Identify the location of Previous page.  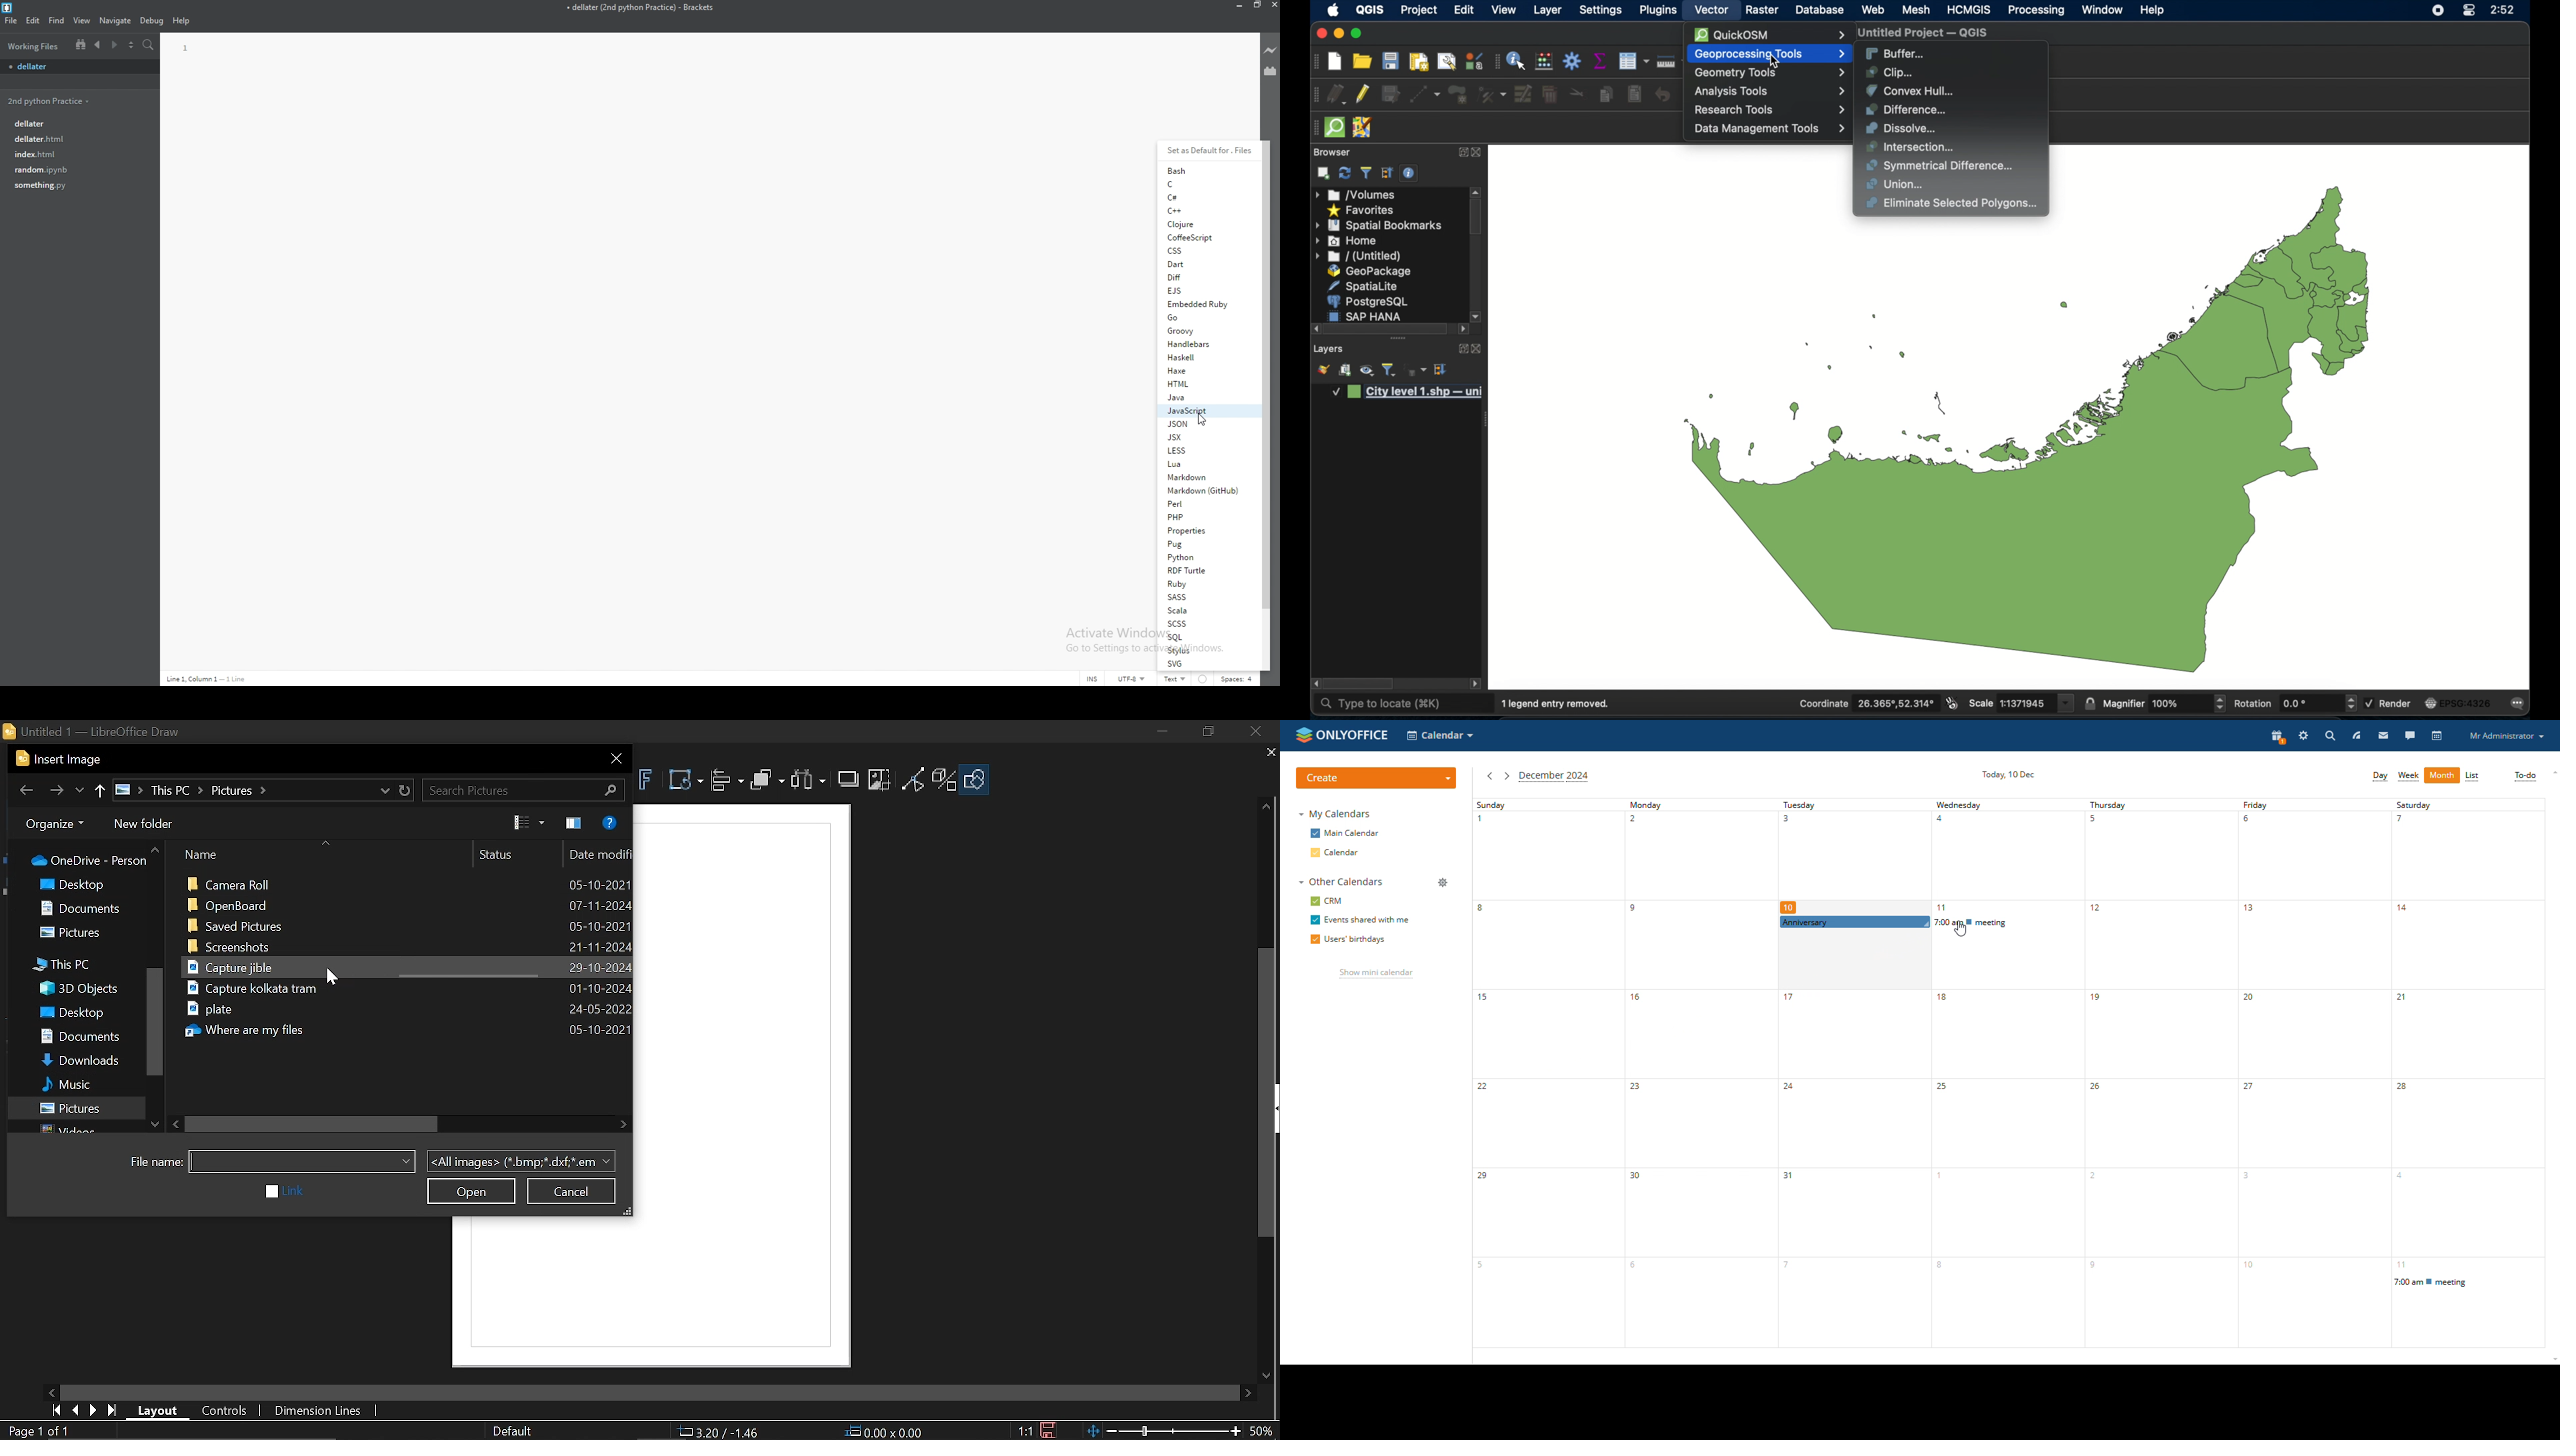
(73, 1411).